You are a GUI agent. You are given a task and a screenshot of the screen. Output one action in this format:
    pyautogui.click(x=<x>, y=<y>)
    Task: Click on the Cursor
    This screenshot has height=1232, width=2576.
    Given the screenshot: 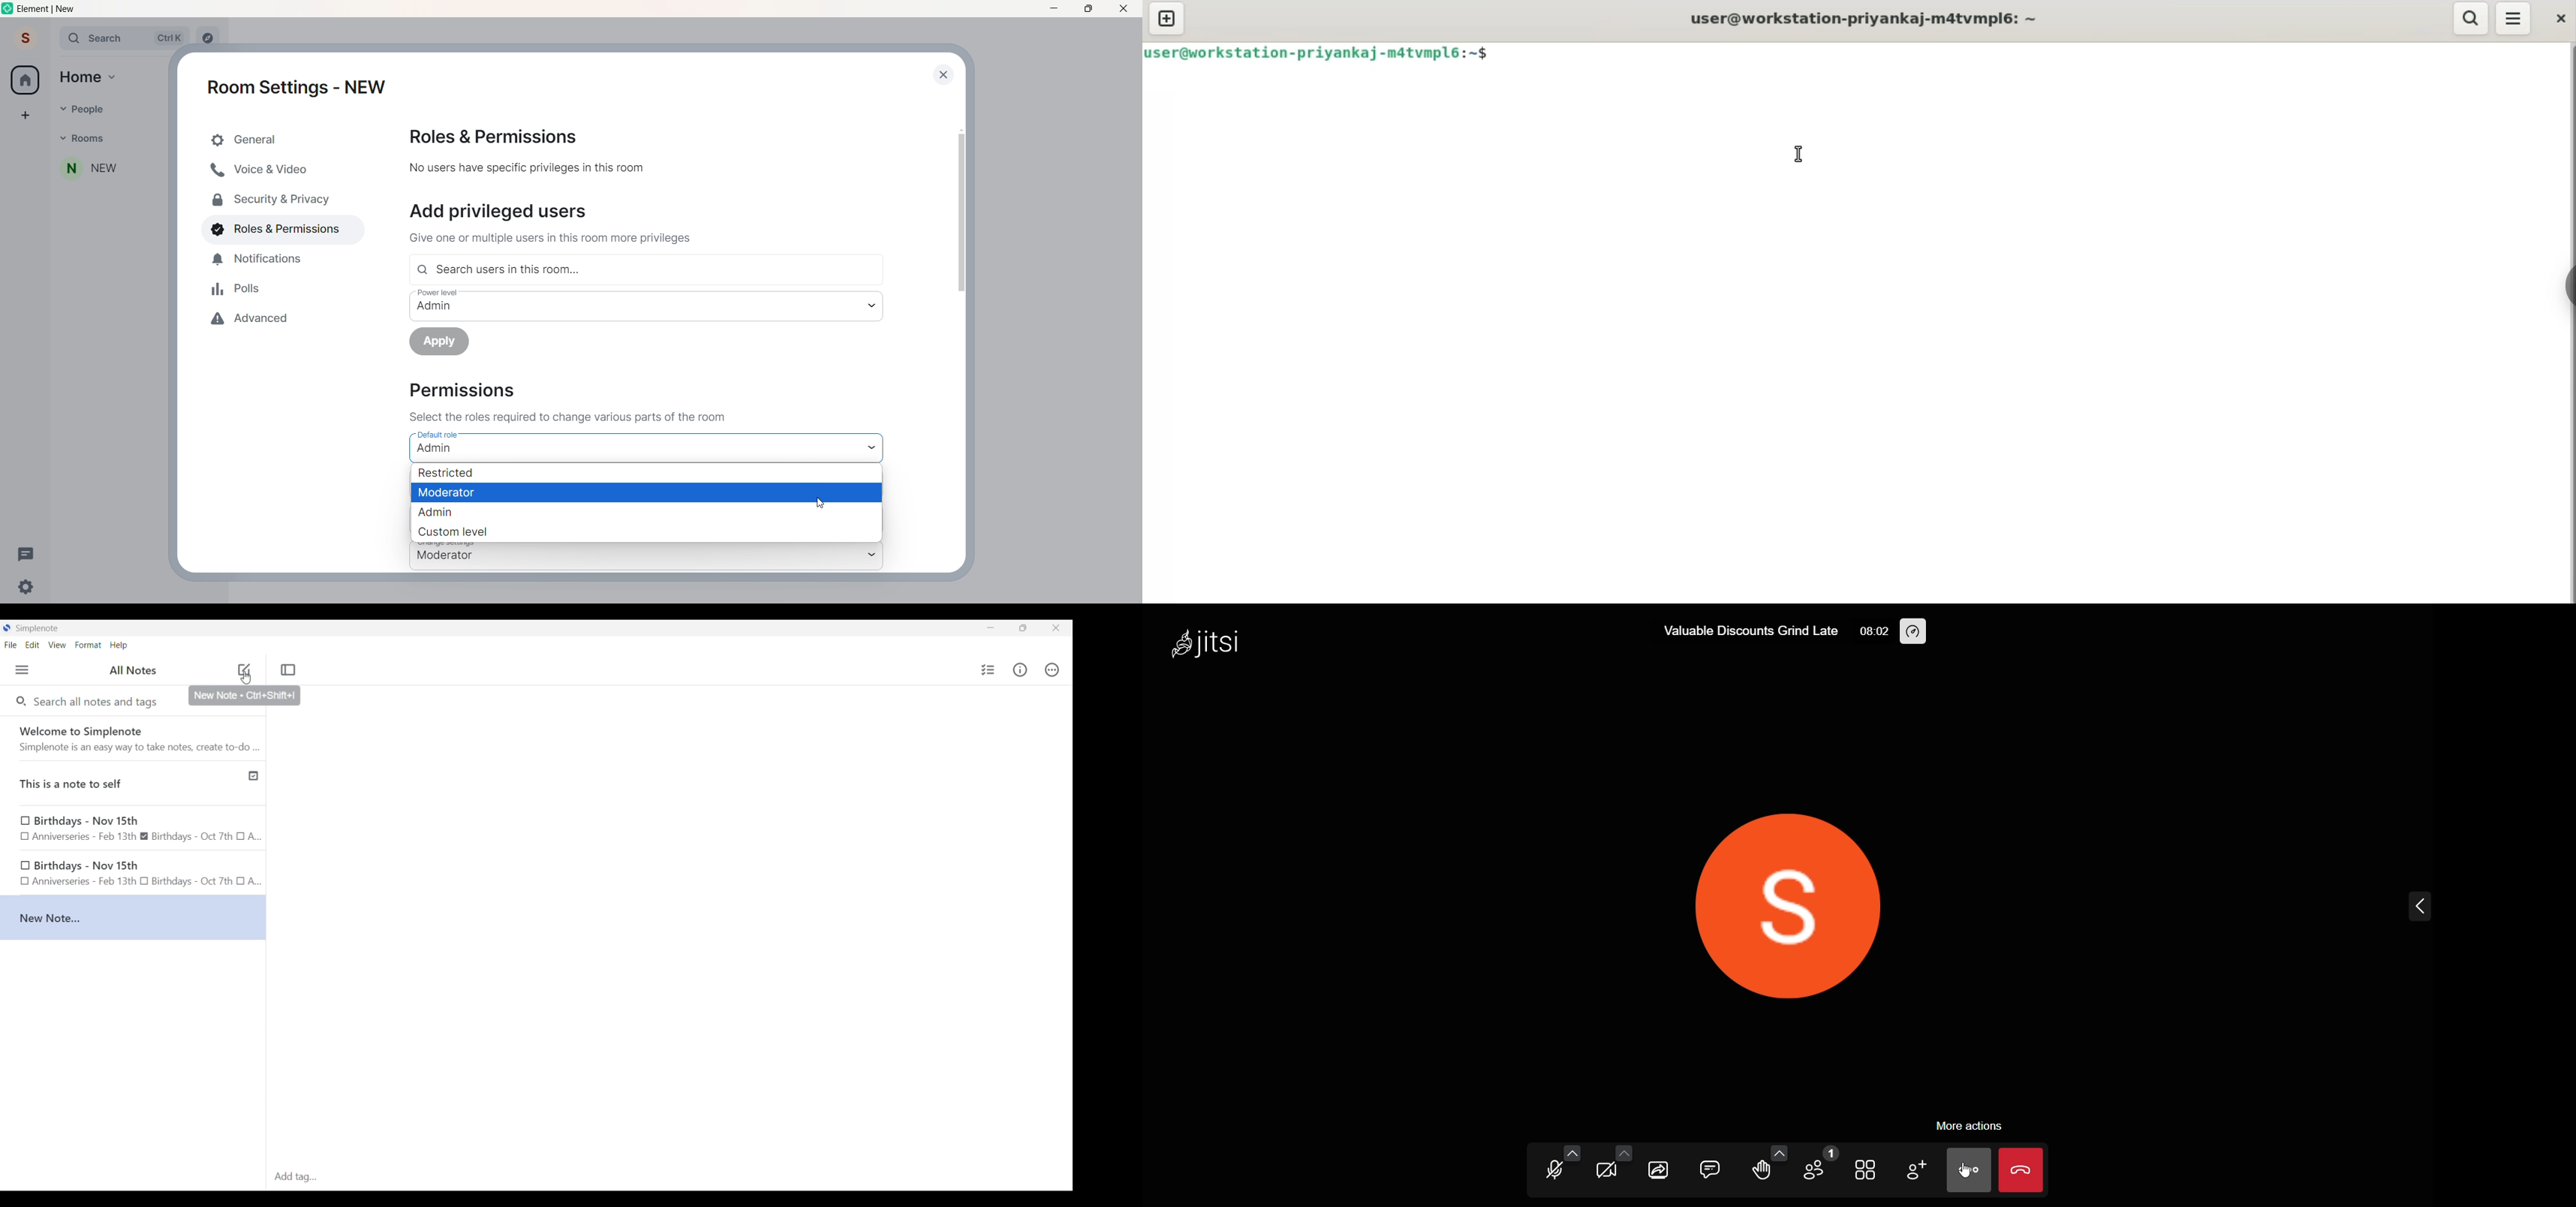 What is the action you would take?
    pyautogui.click(x=246, y=678)
    